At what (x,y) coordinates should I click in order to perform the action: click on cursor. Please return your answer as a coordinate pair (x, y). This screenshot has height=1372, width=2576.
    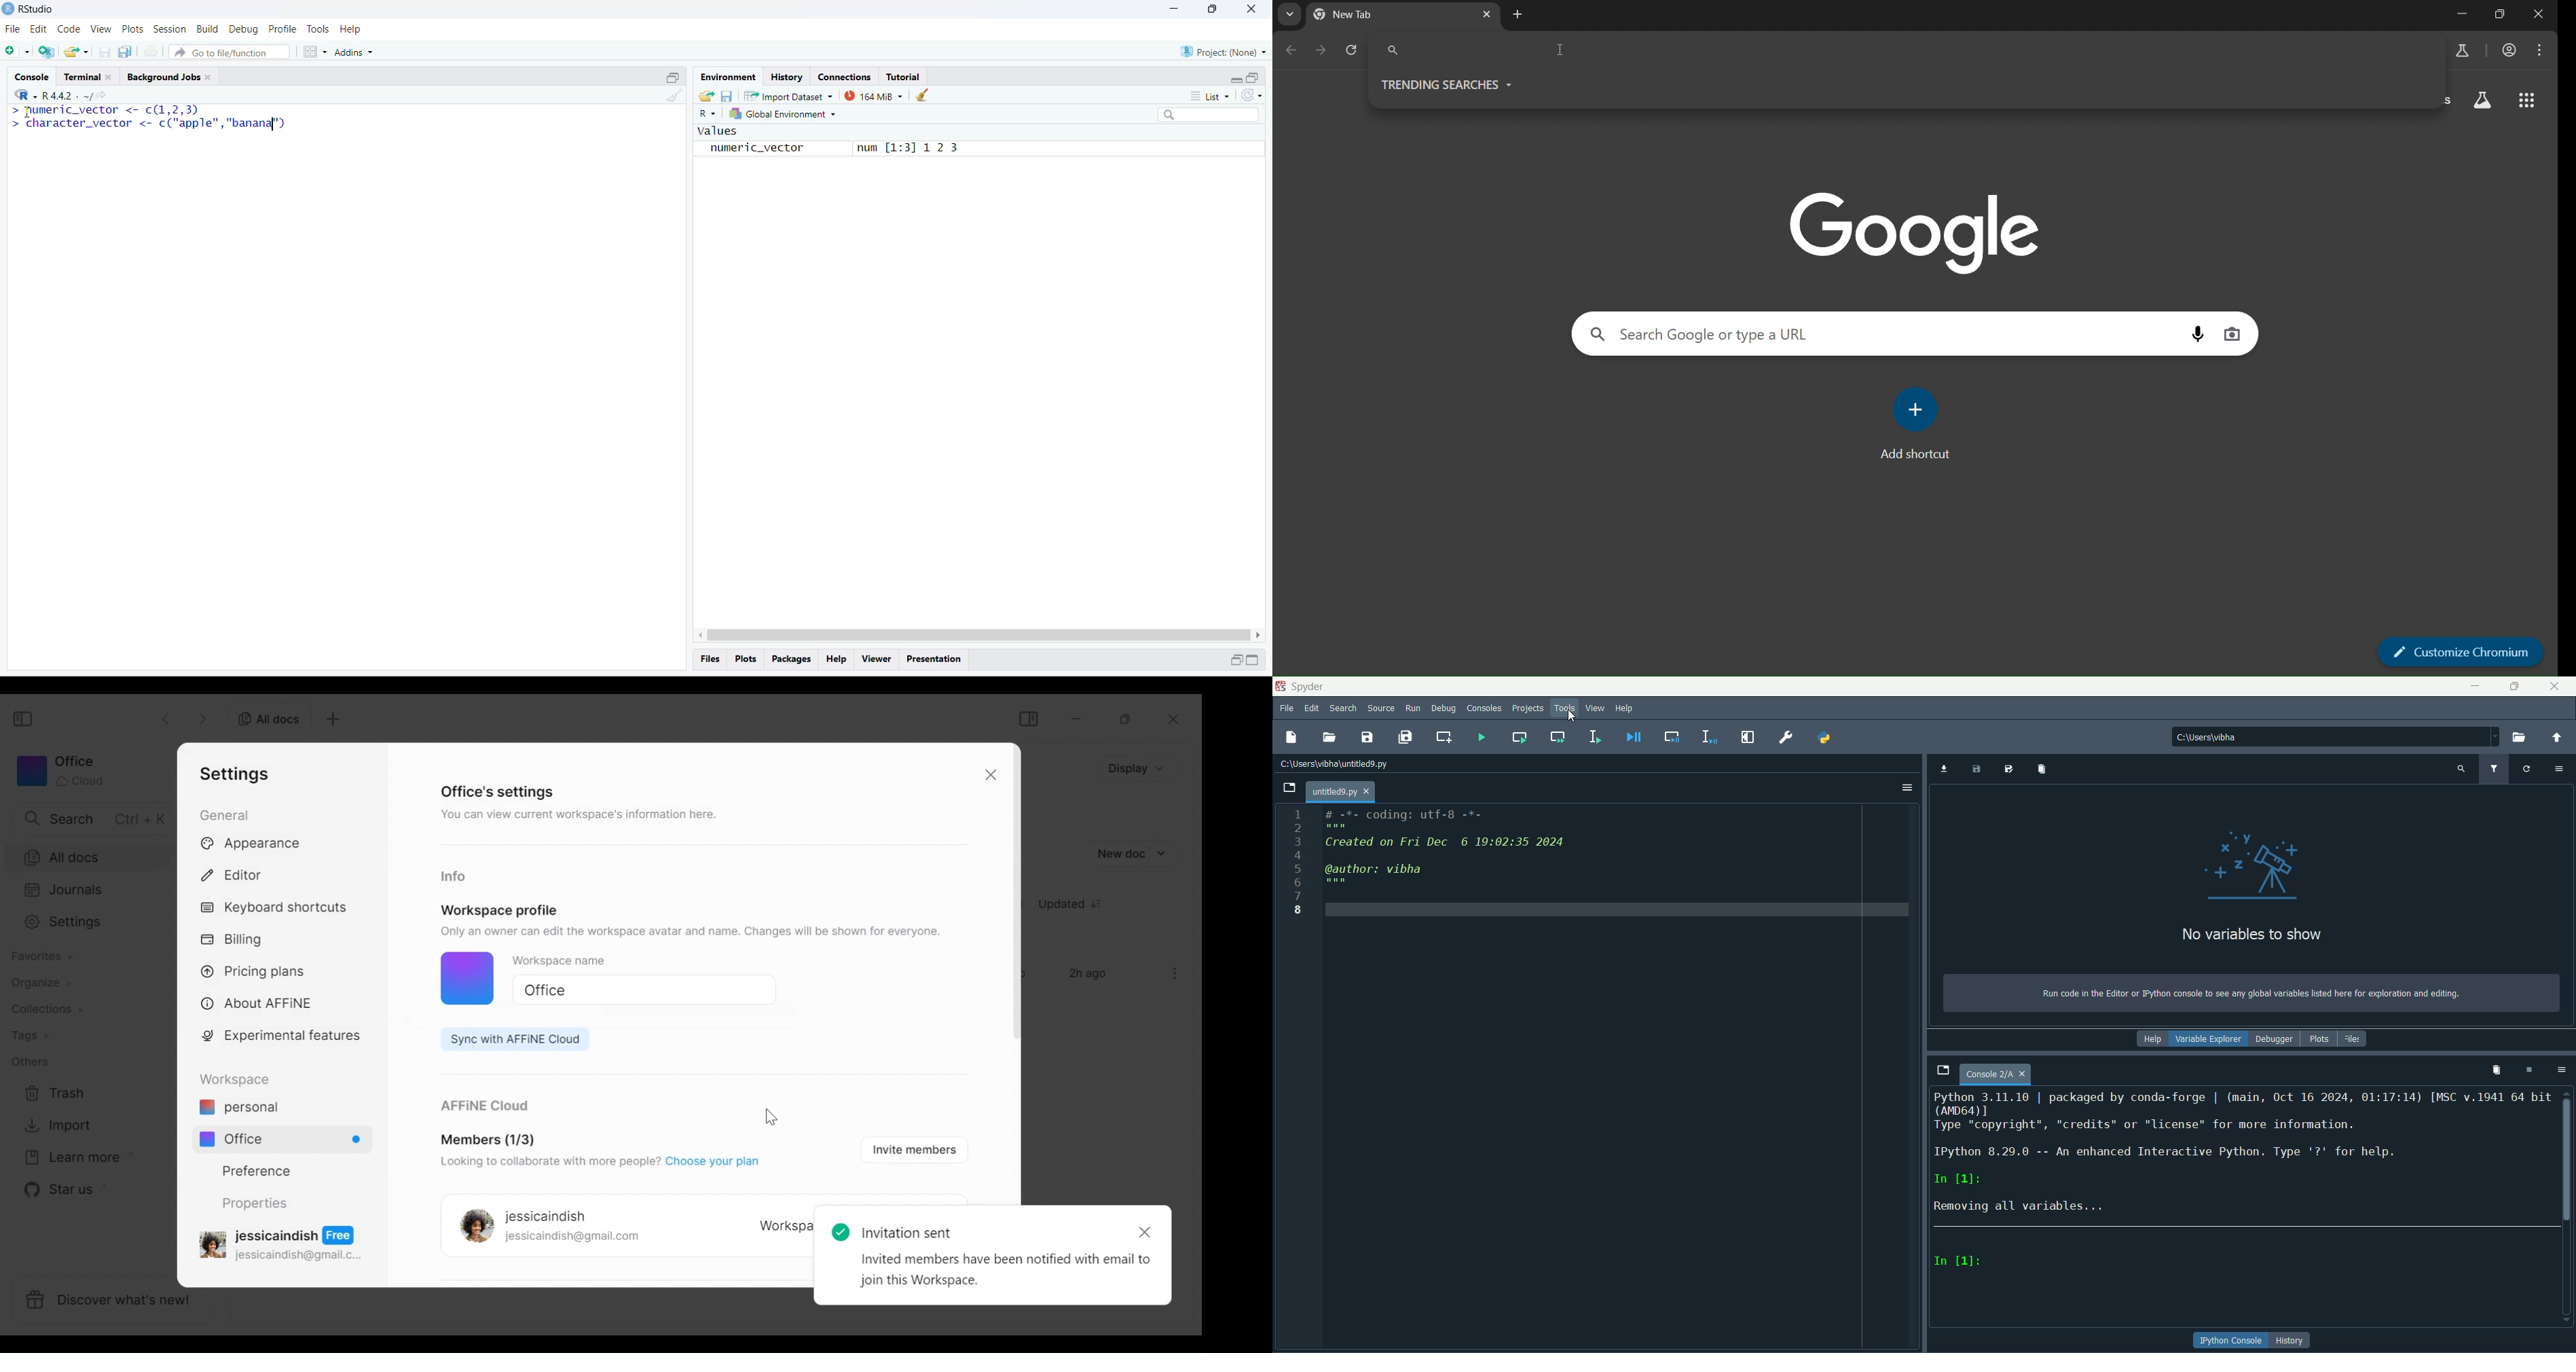
    Looking at the image, I should click on (26, 112).